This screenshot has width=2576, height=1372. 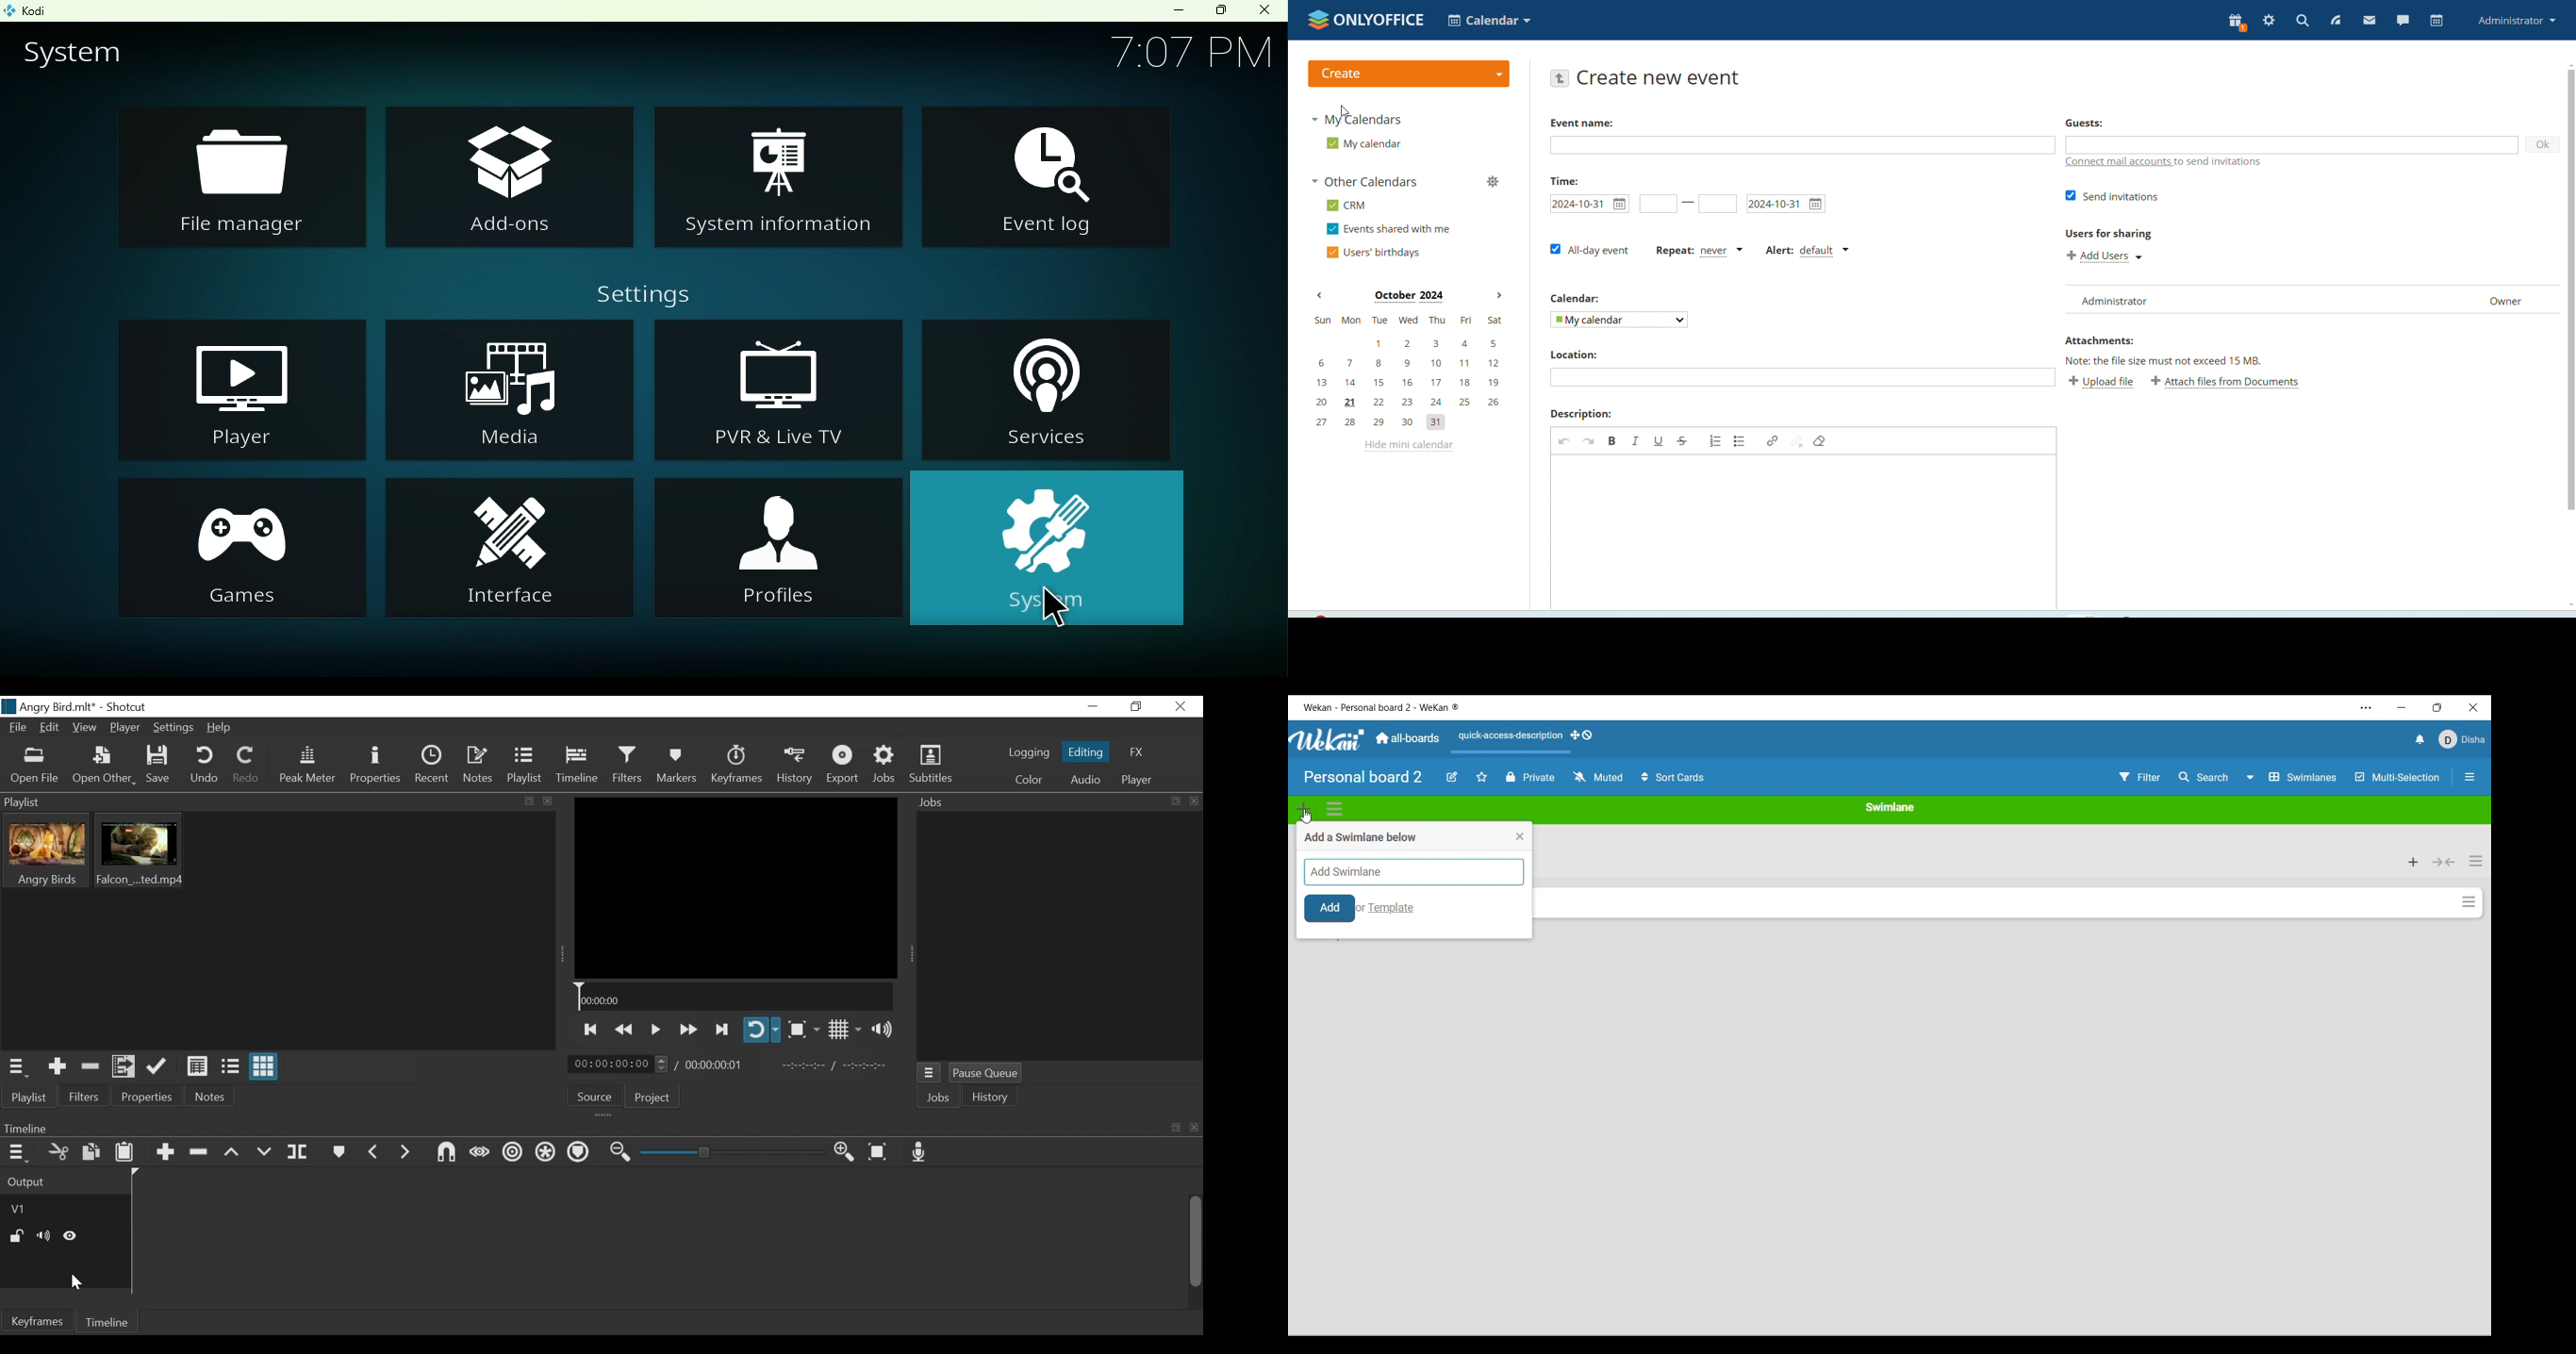 I want to click on File, so click(x=18, y=726).